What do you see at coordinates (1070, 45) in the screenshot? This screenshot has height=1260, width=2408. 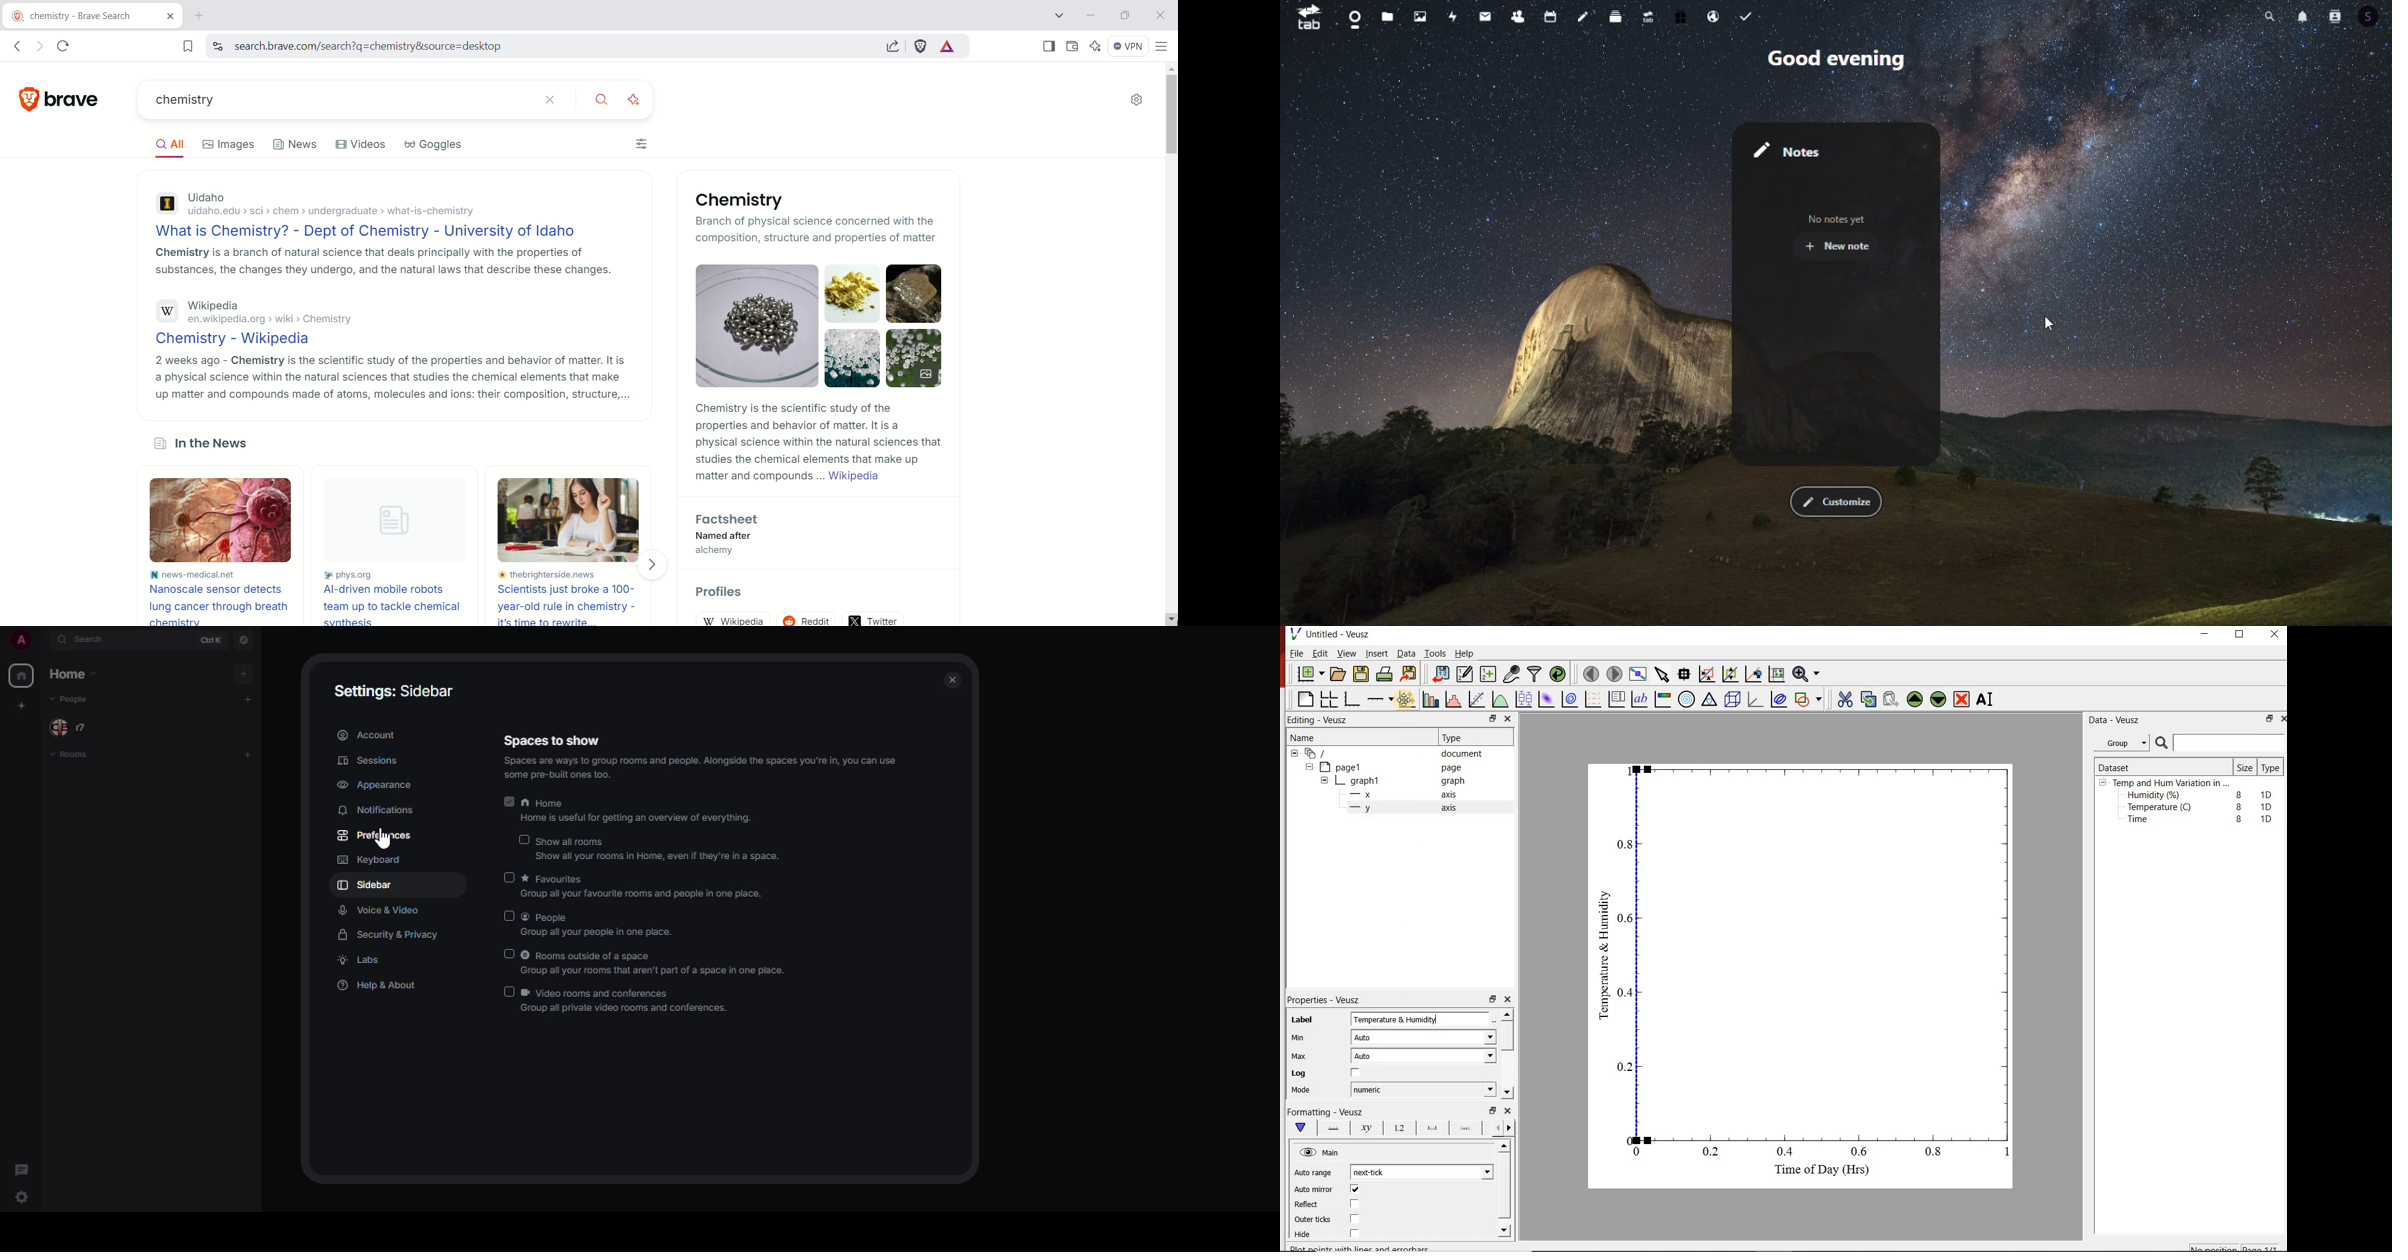 I see `wallet` at bounding box center [1070, 45].